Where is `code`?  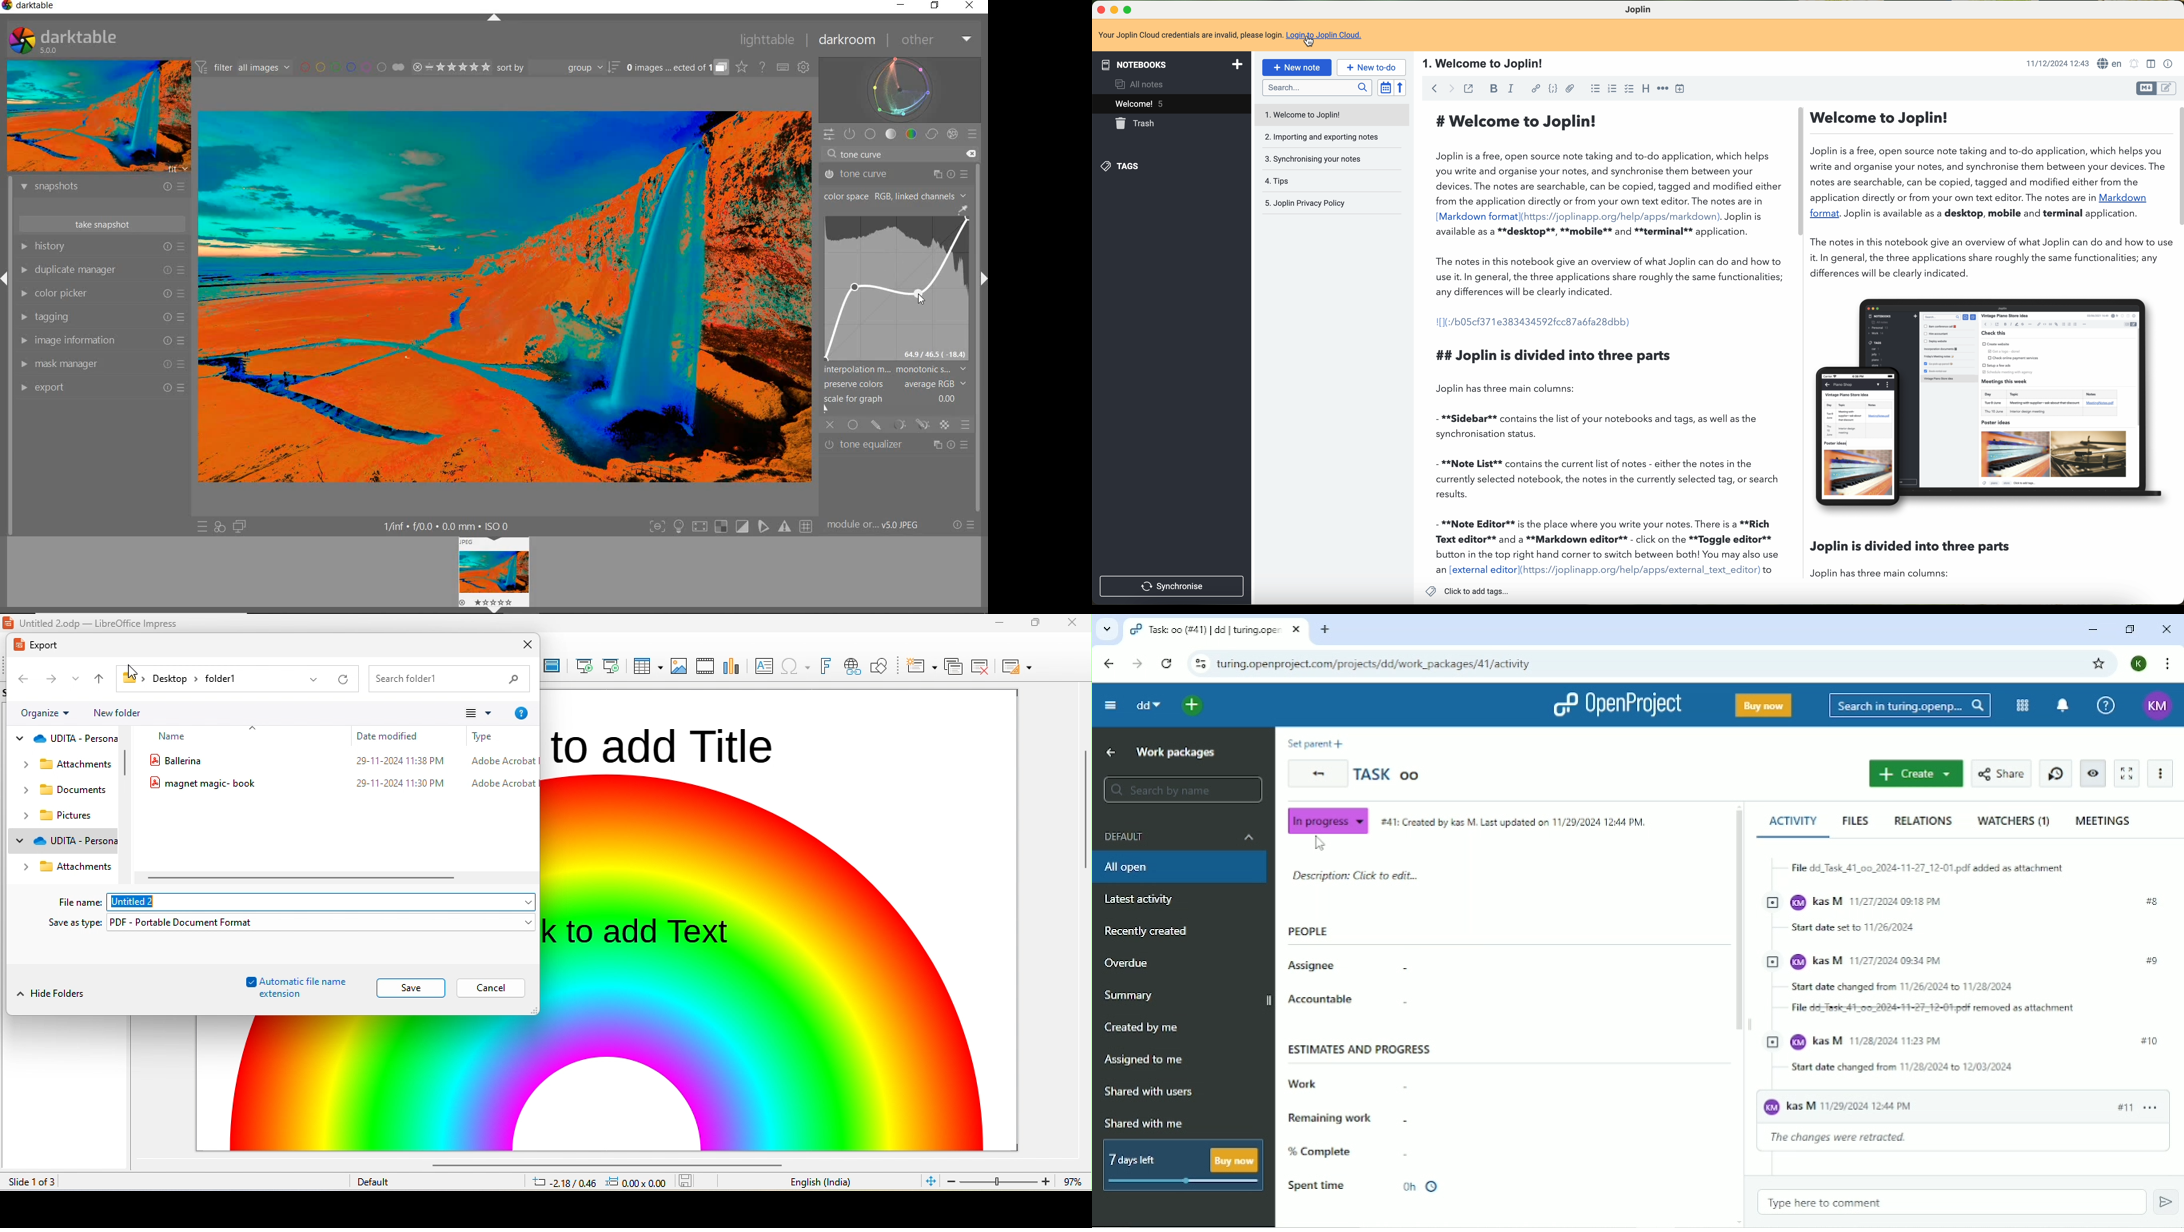
code is located at coordinates (1553, 89).